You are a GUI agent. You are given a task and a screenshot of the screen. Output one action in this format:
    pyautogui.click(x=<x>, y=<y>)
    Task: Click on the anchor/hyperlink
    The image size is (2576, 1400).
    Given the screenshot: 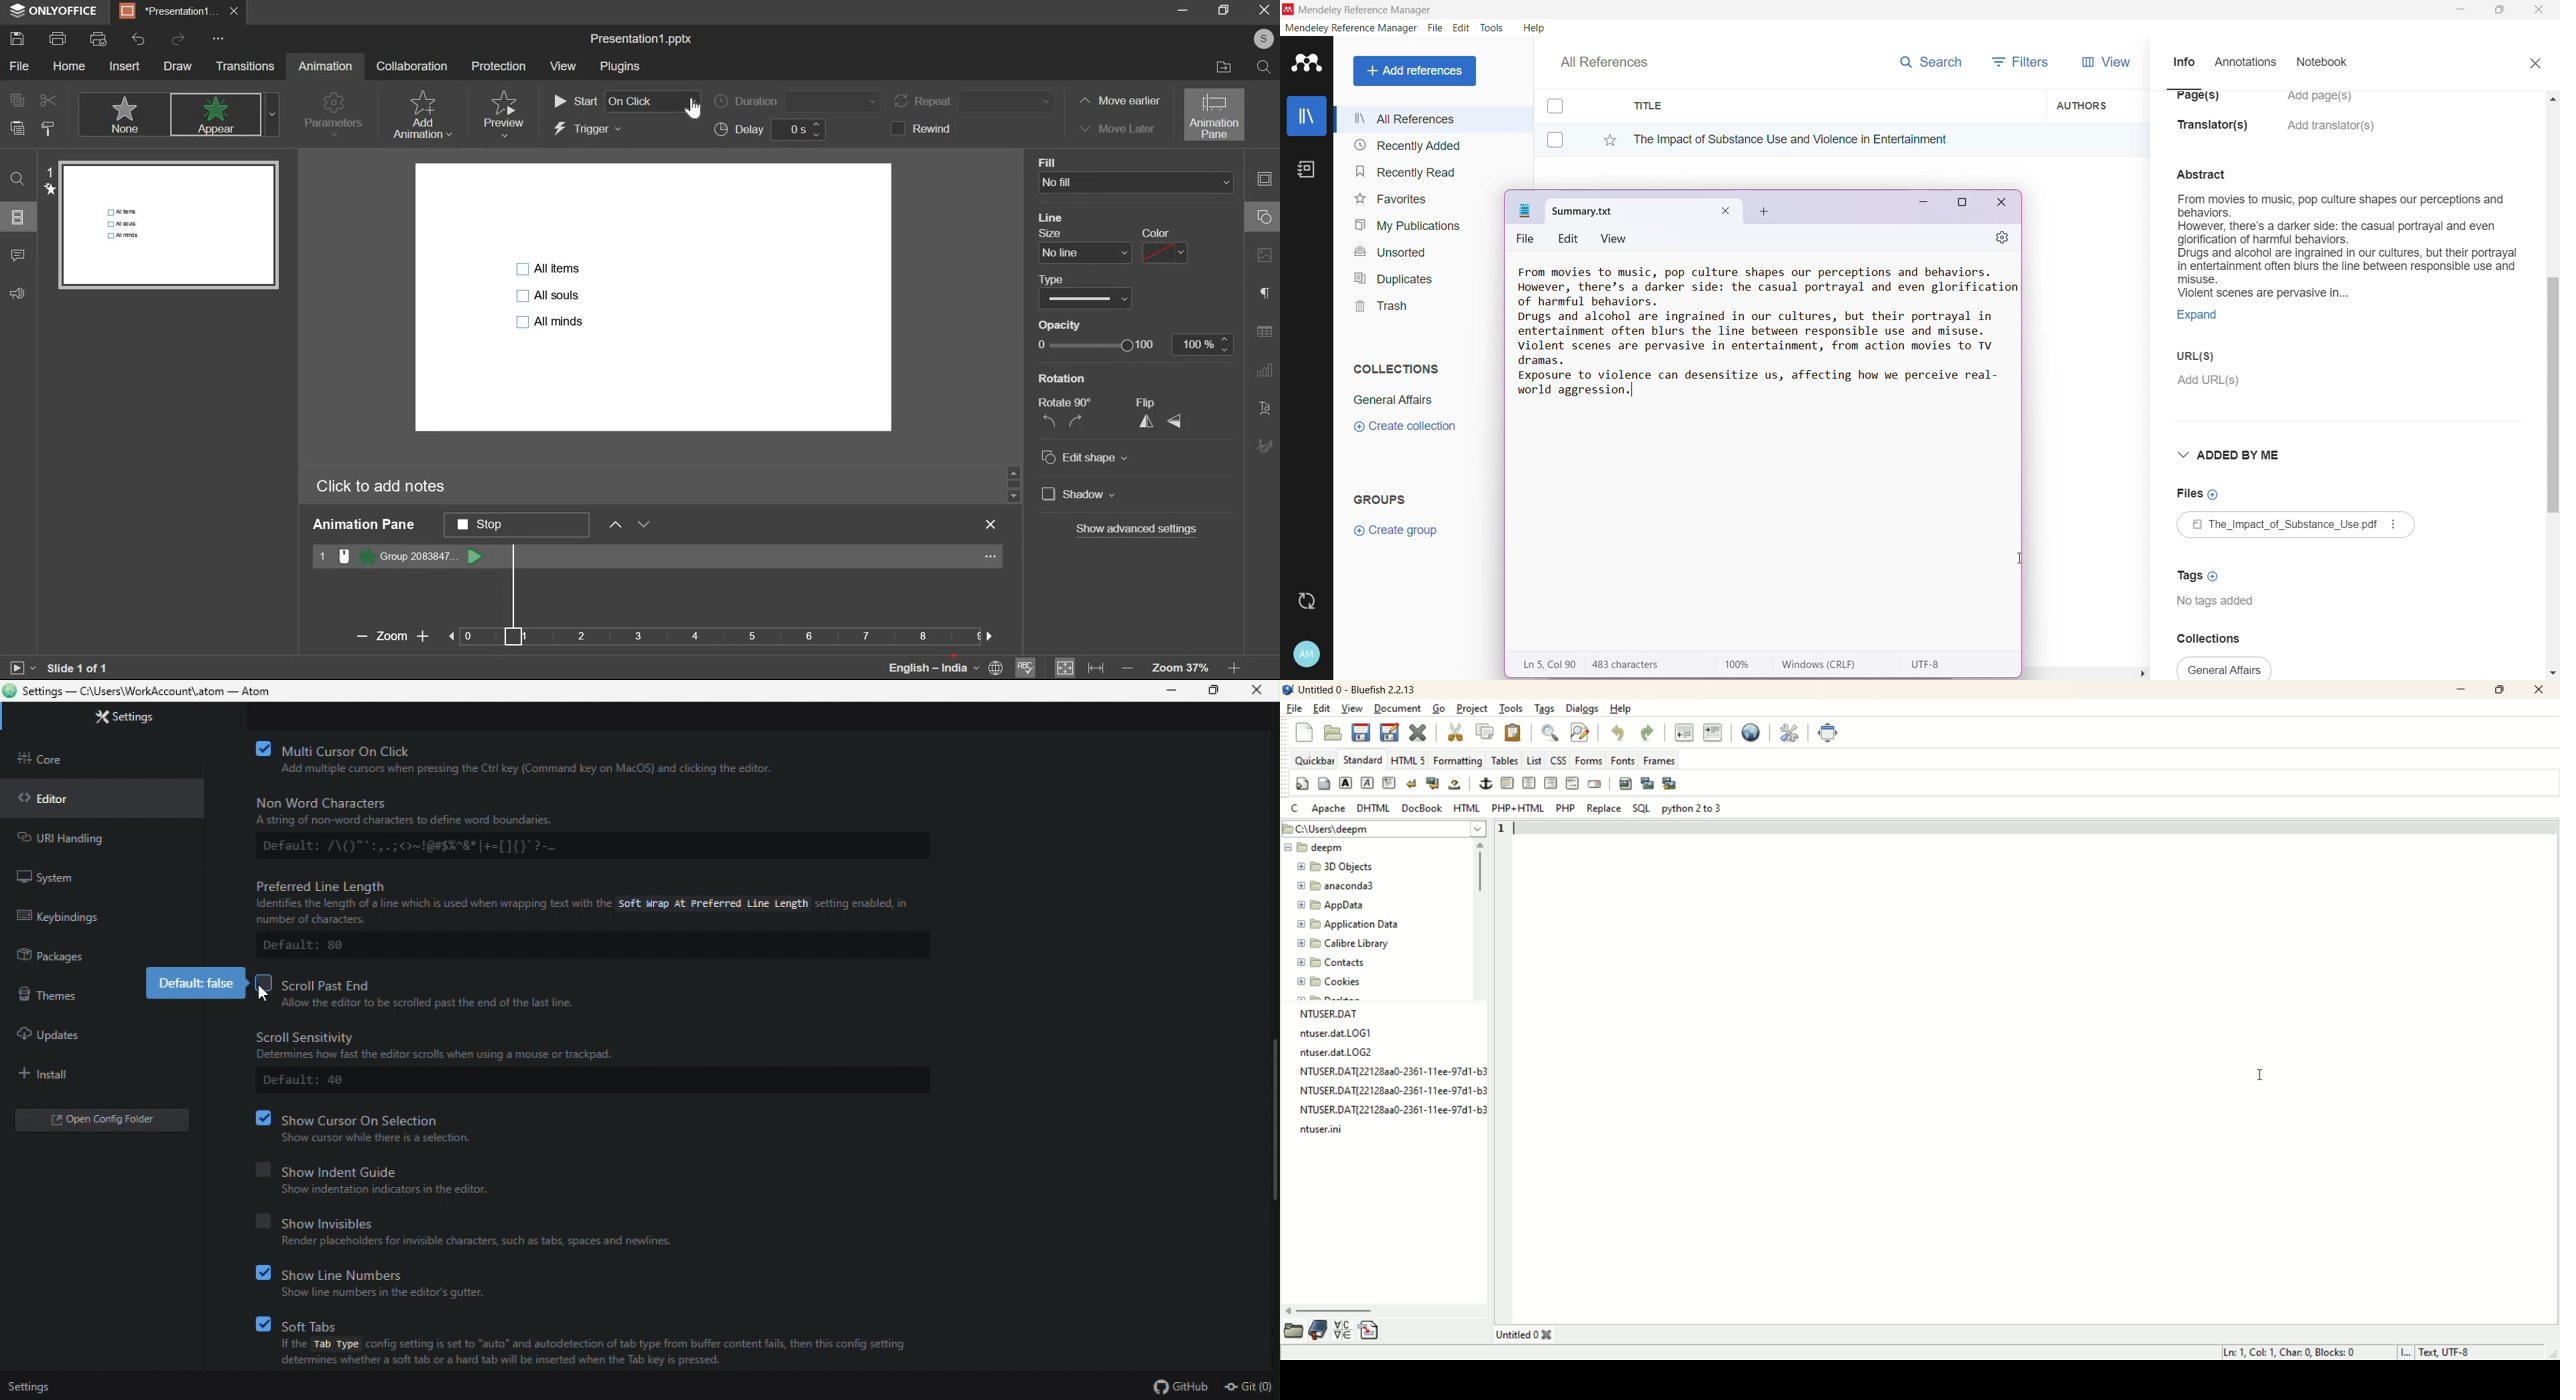 What is the action you would take?
    pyautogui.click(x=1485, y=785)
    